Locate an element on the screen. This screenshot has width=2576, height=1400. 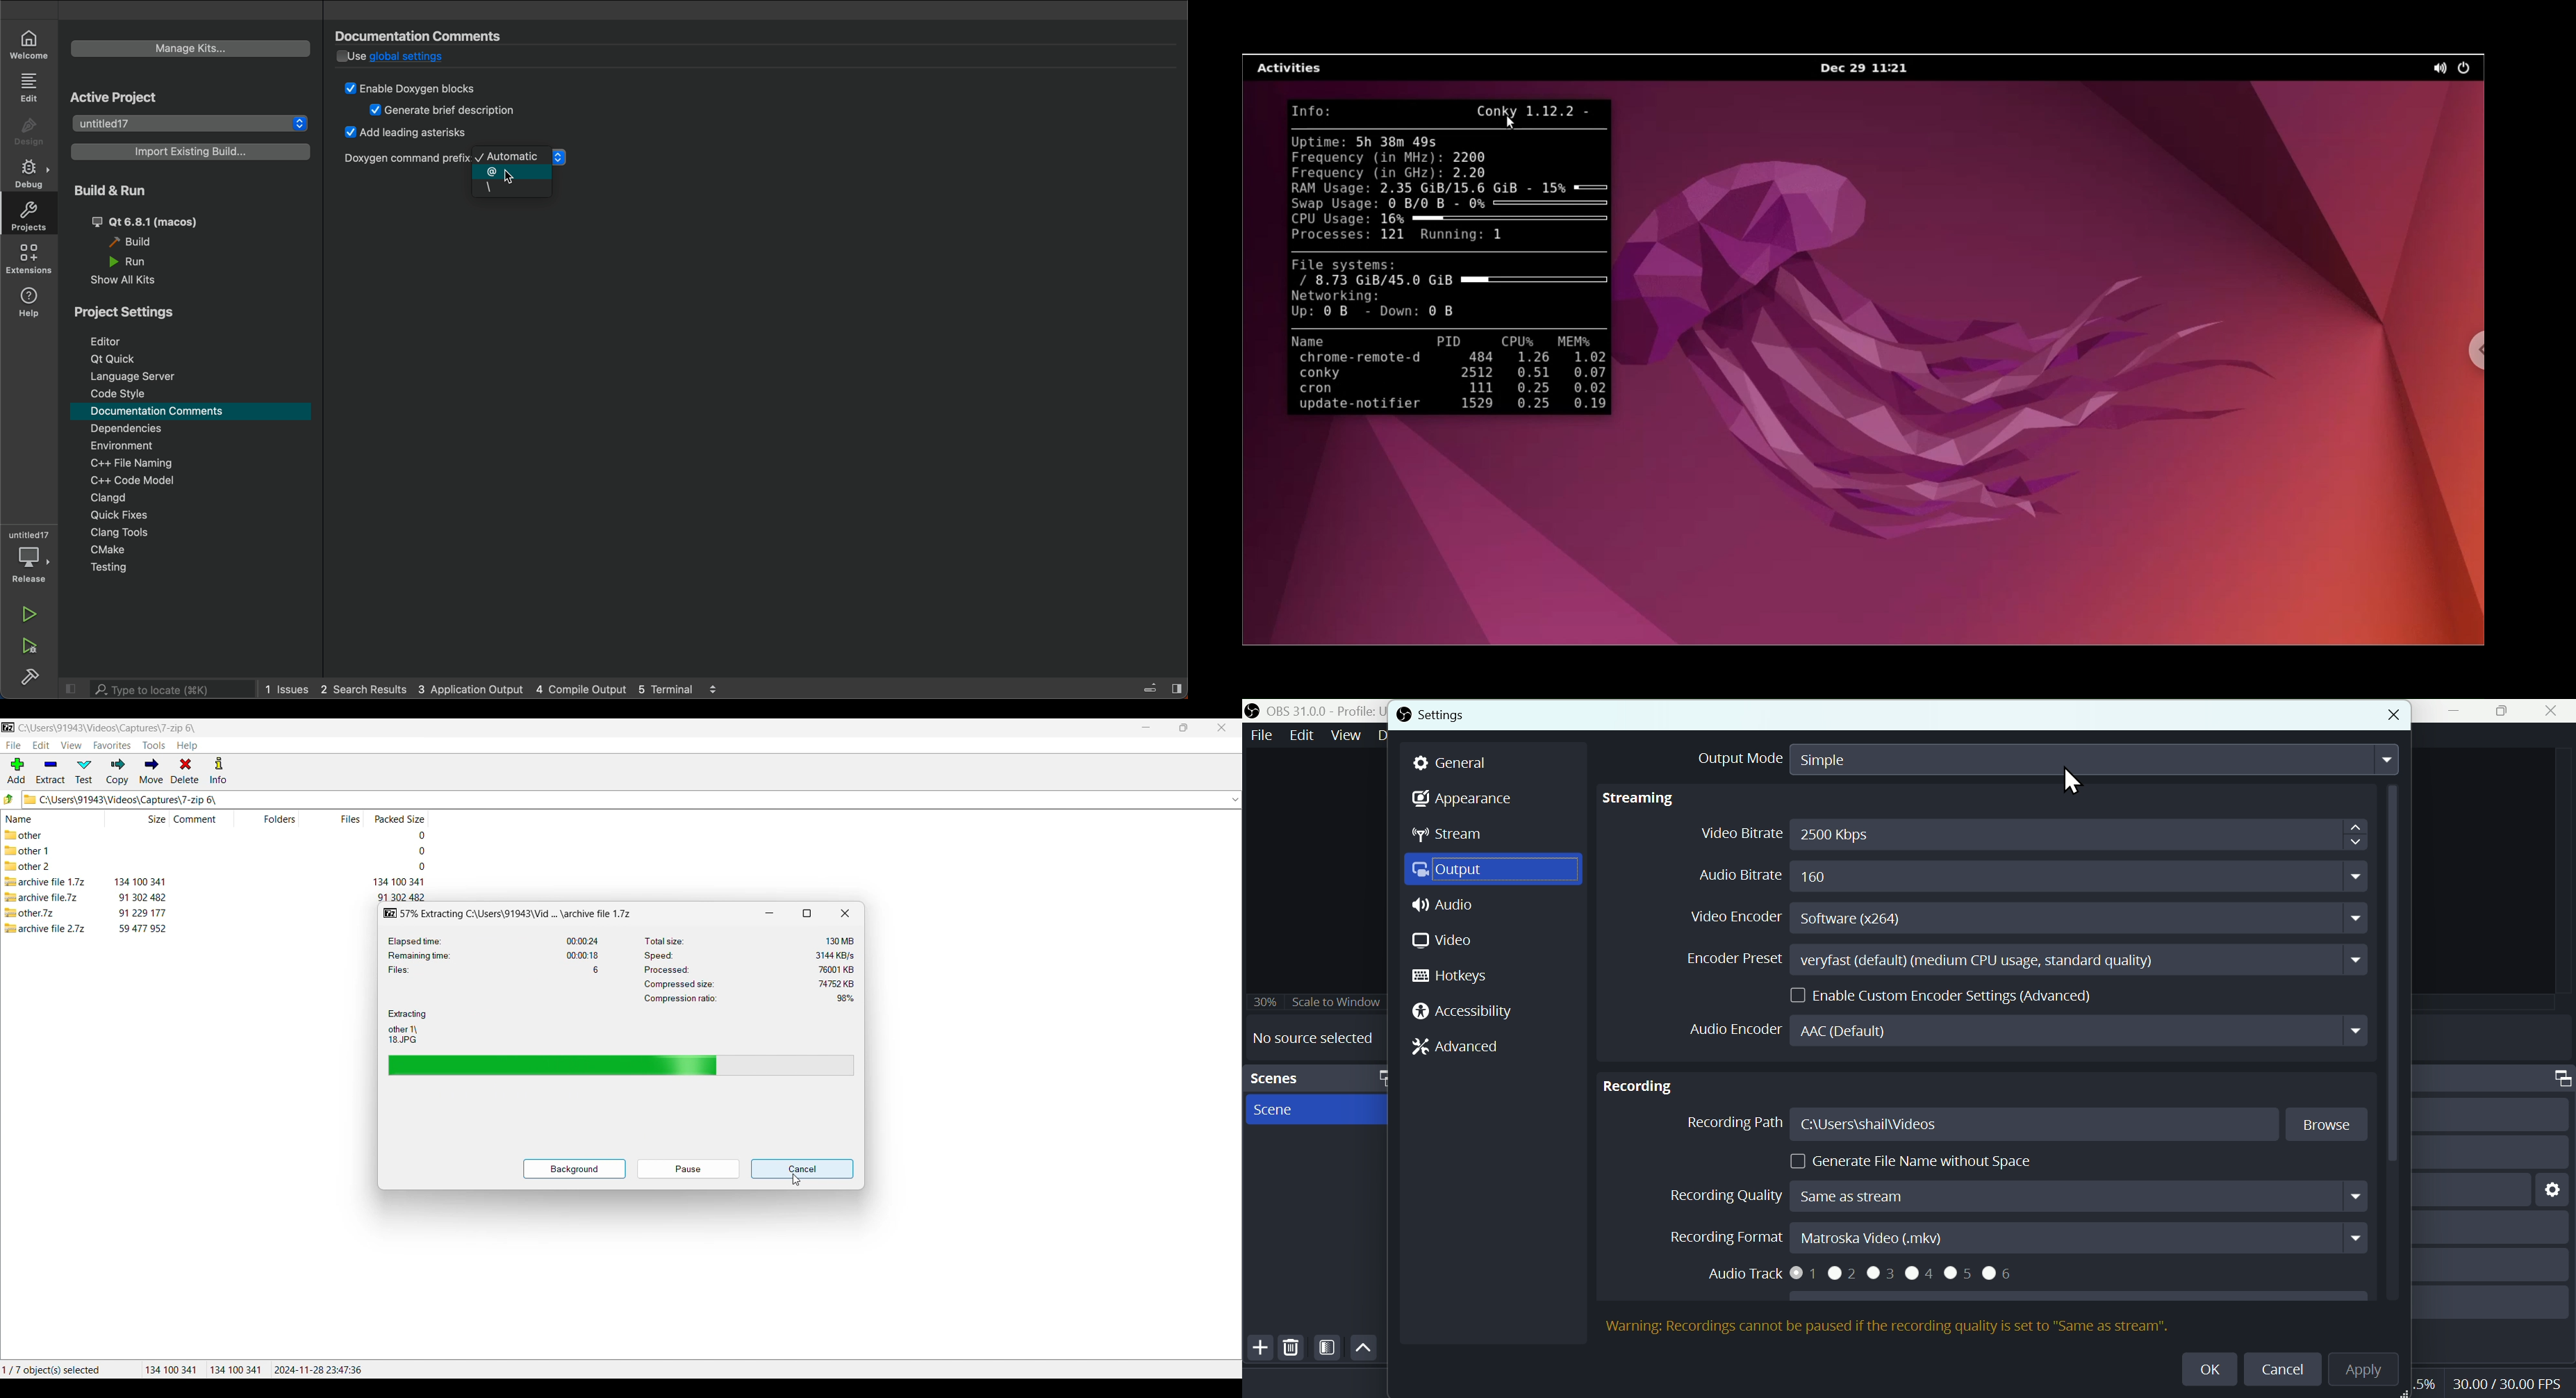
Advanced is located at coordinates (1455, 1046).